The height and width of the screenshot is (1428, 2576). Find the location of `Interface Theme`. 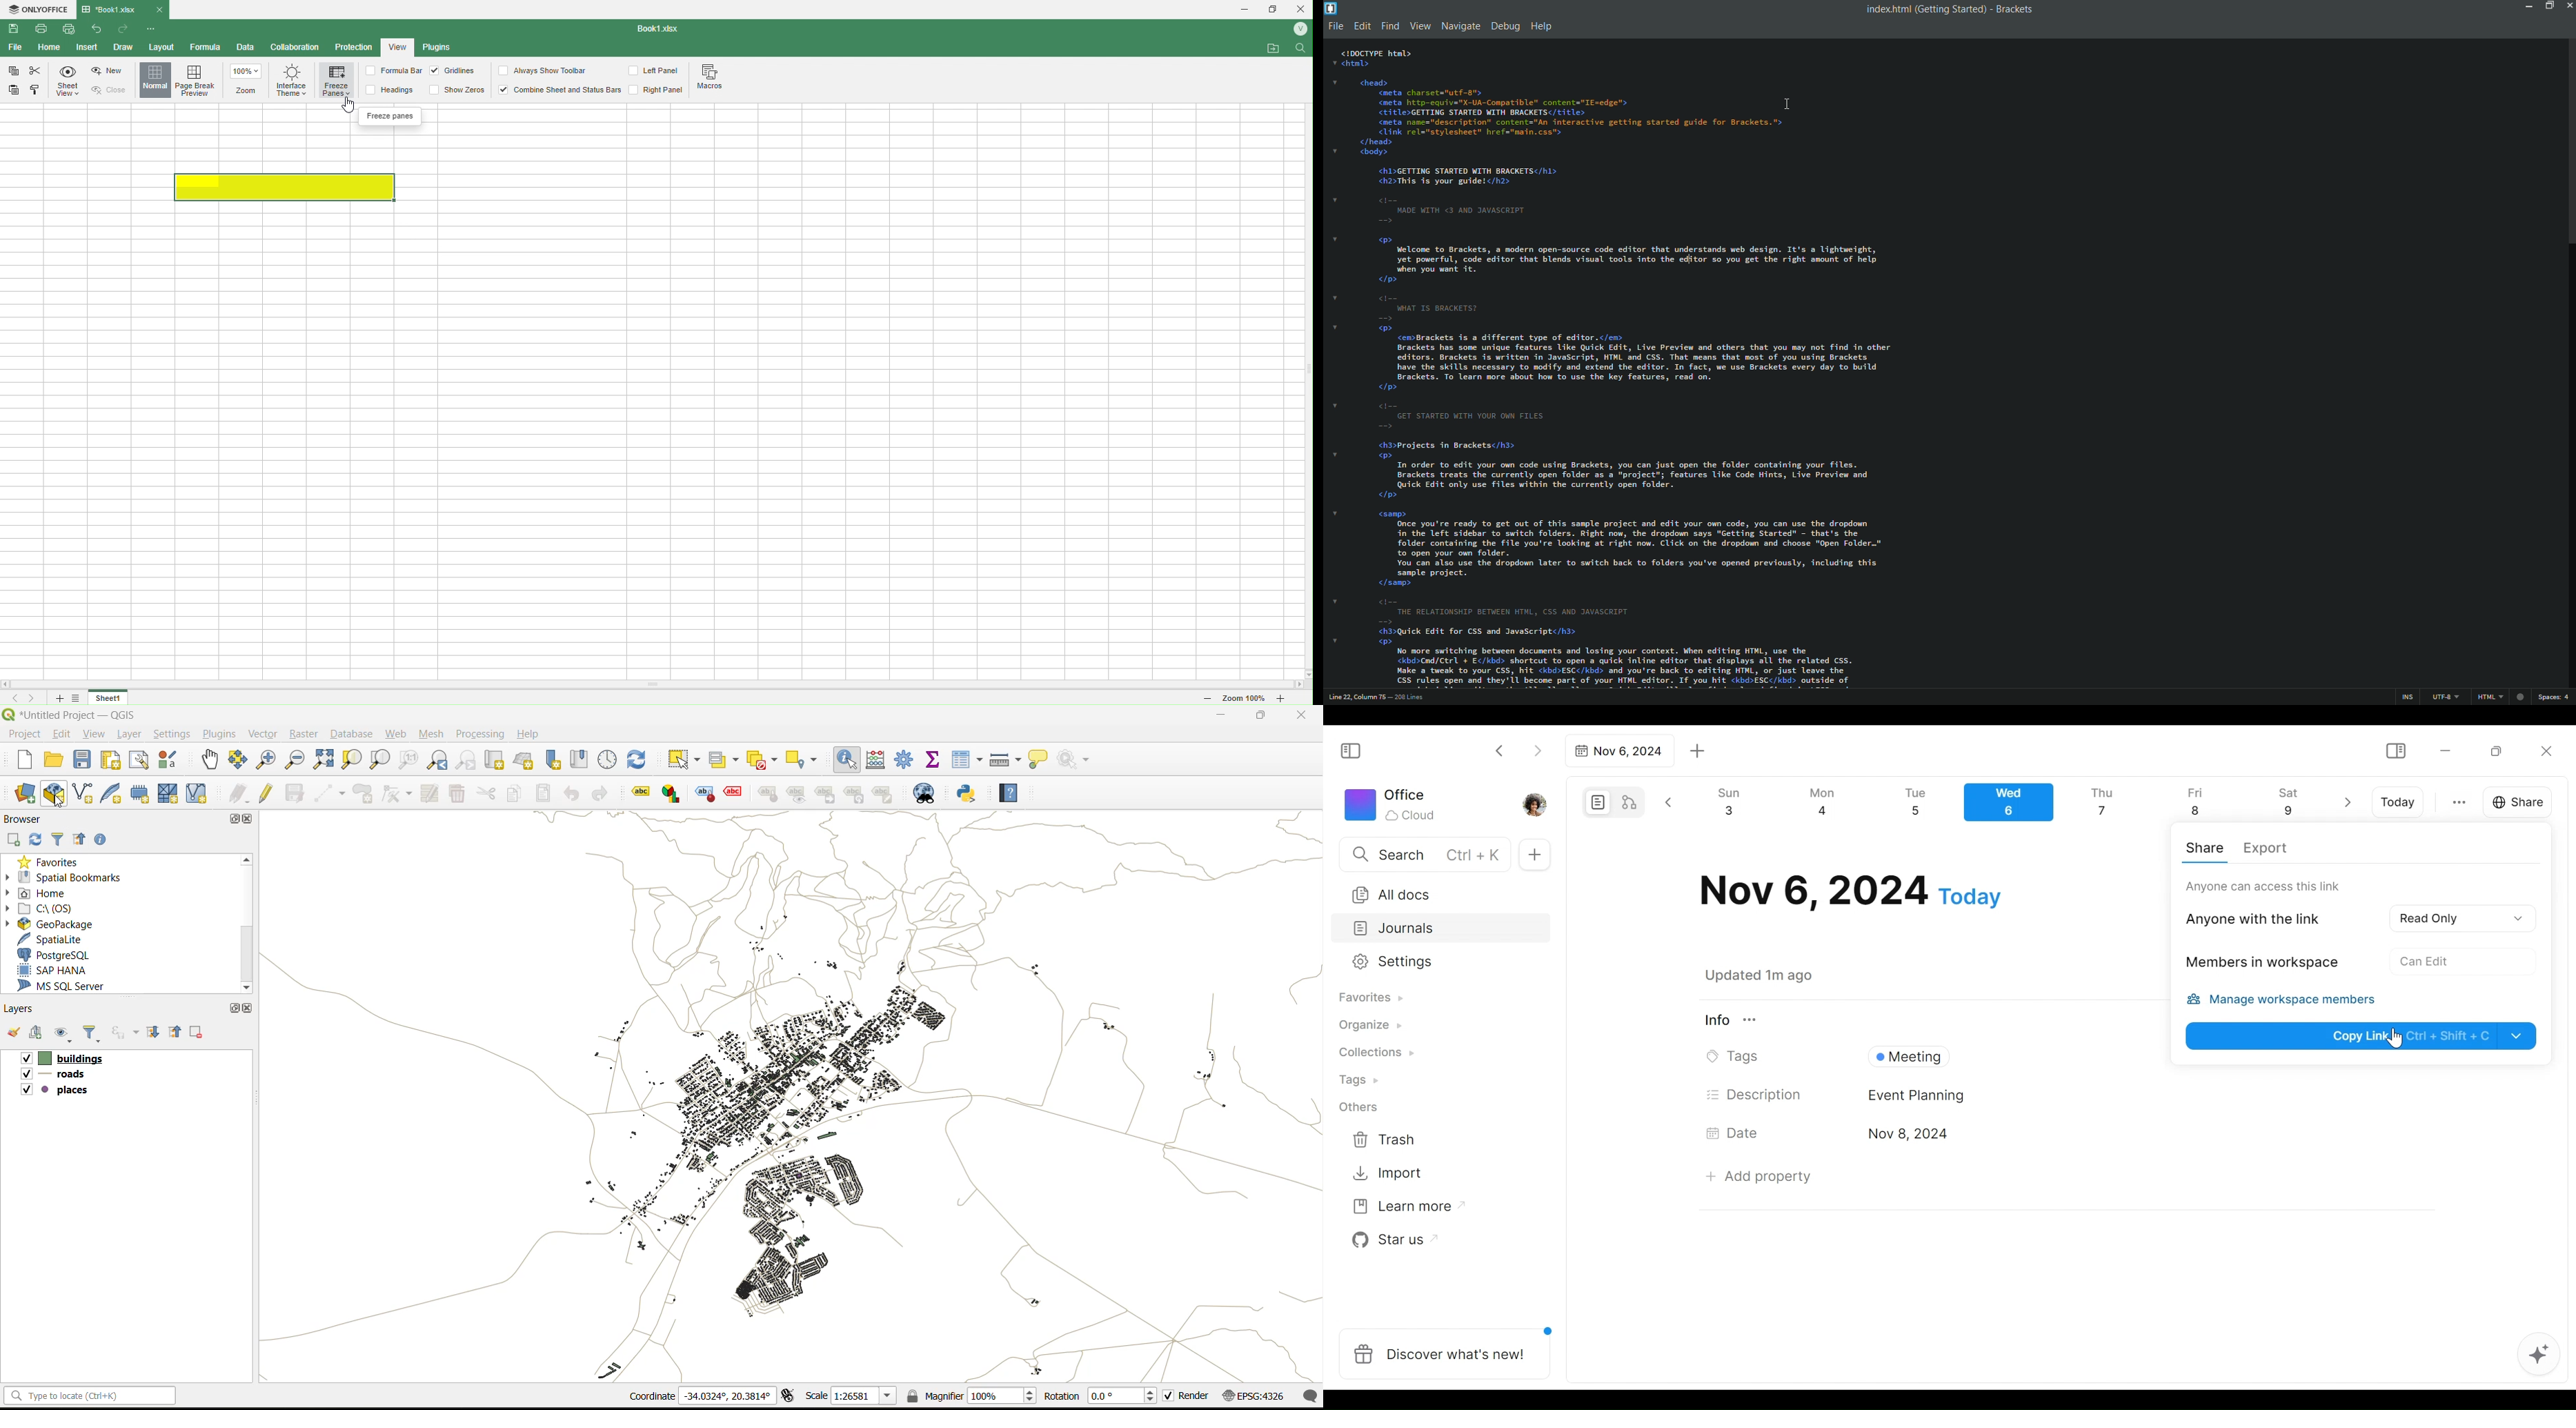

Interface Theme is located at coordinates (291, 85).